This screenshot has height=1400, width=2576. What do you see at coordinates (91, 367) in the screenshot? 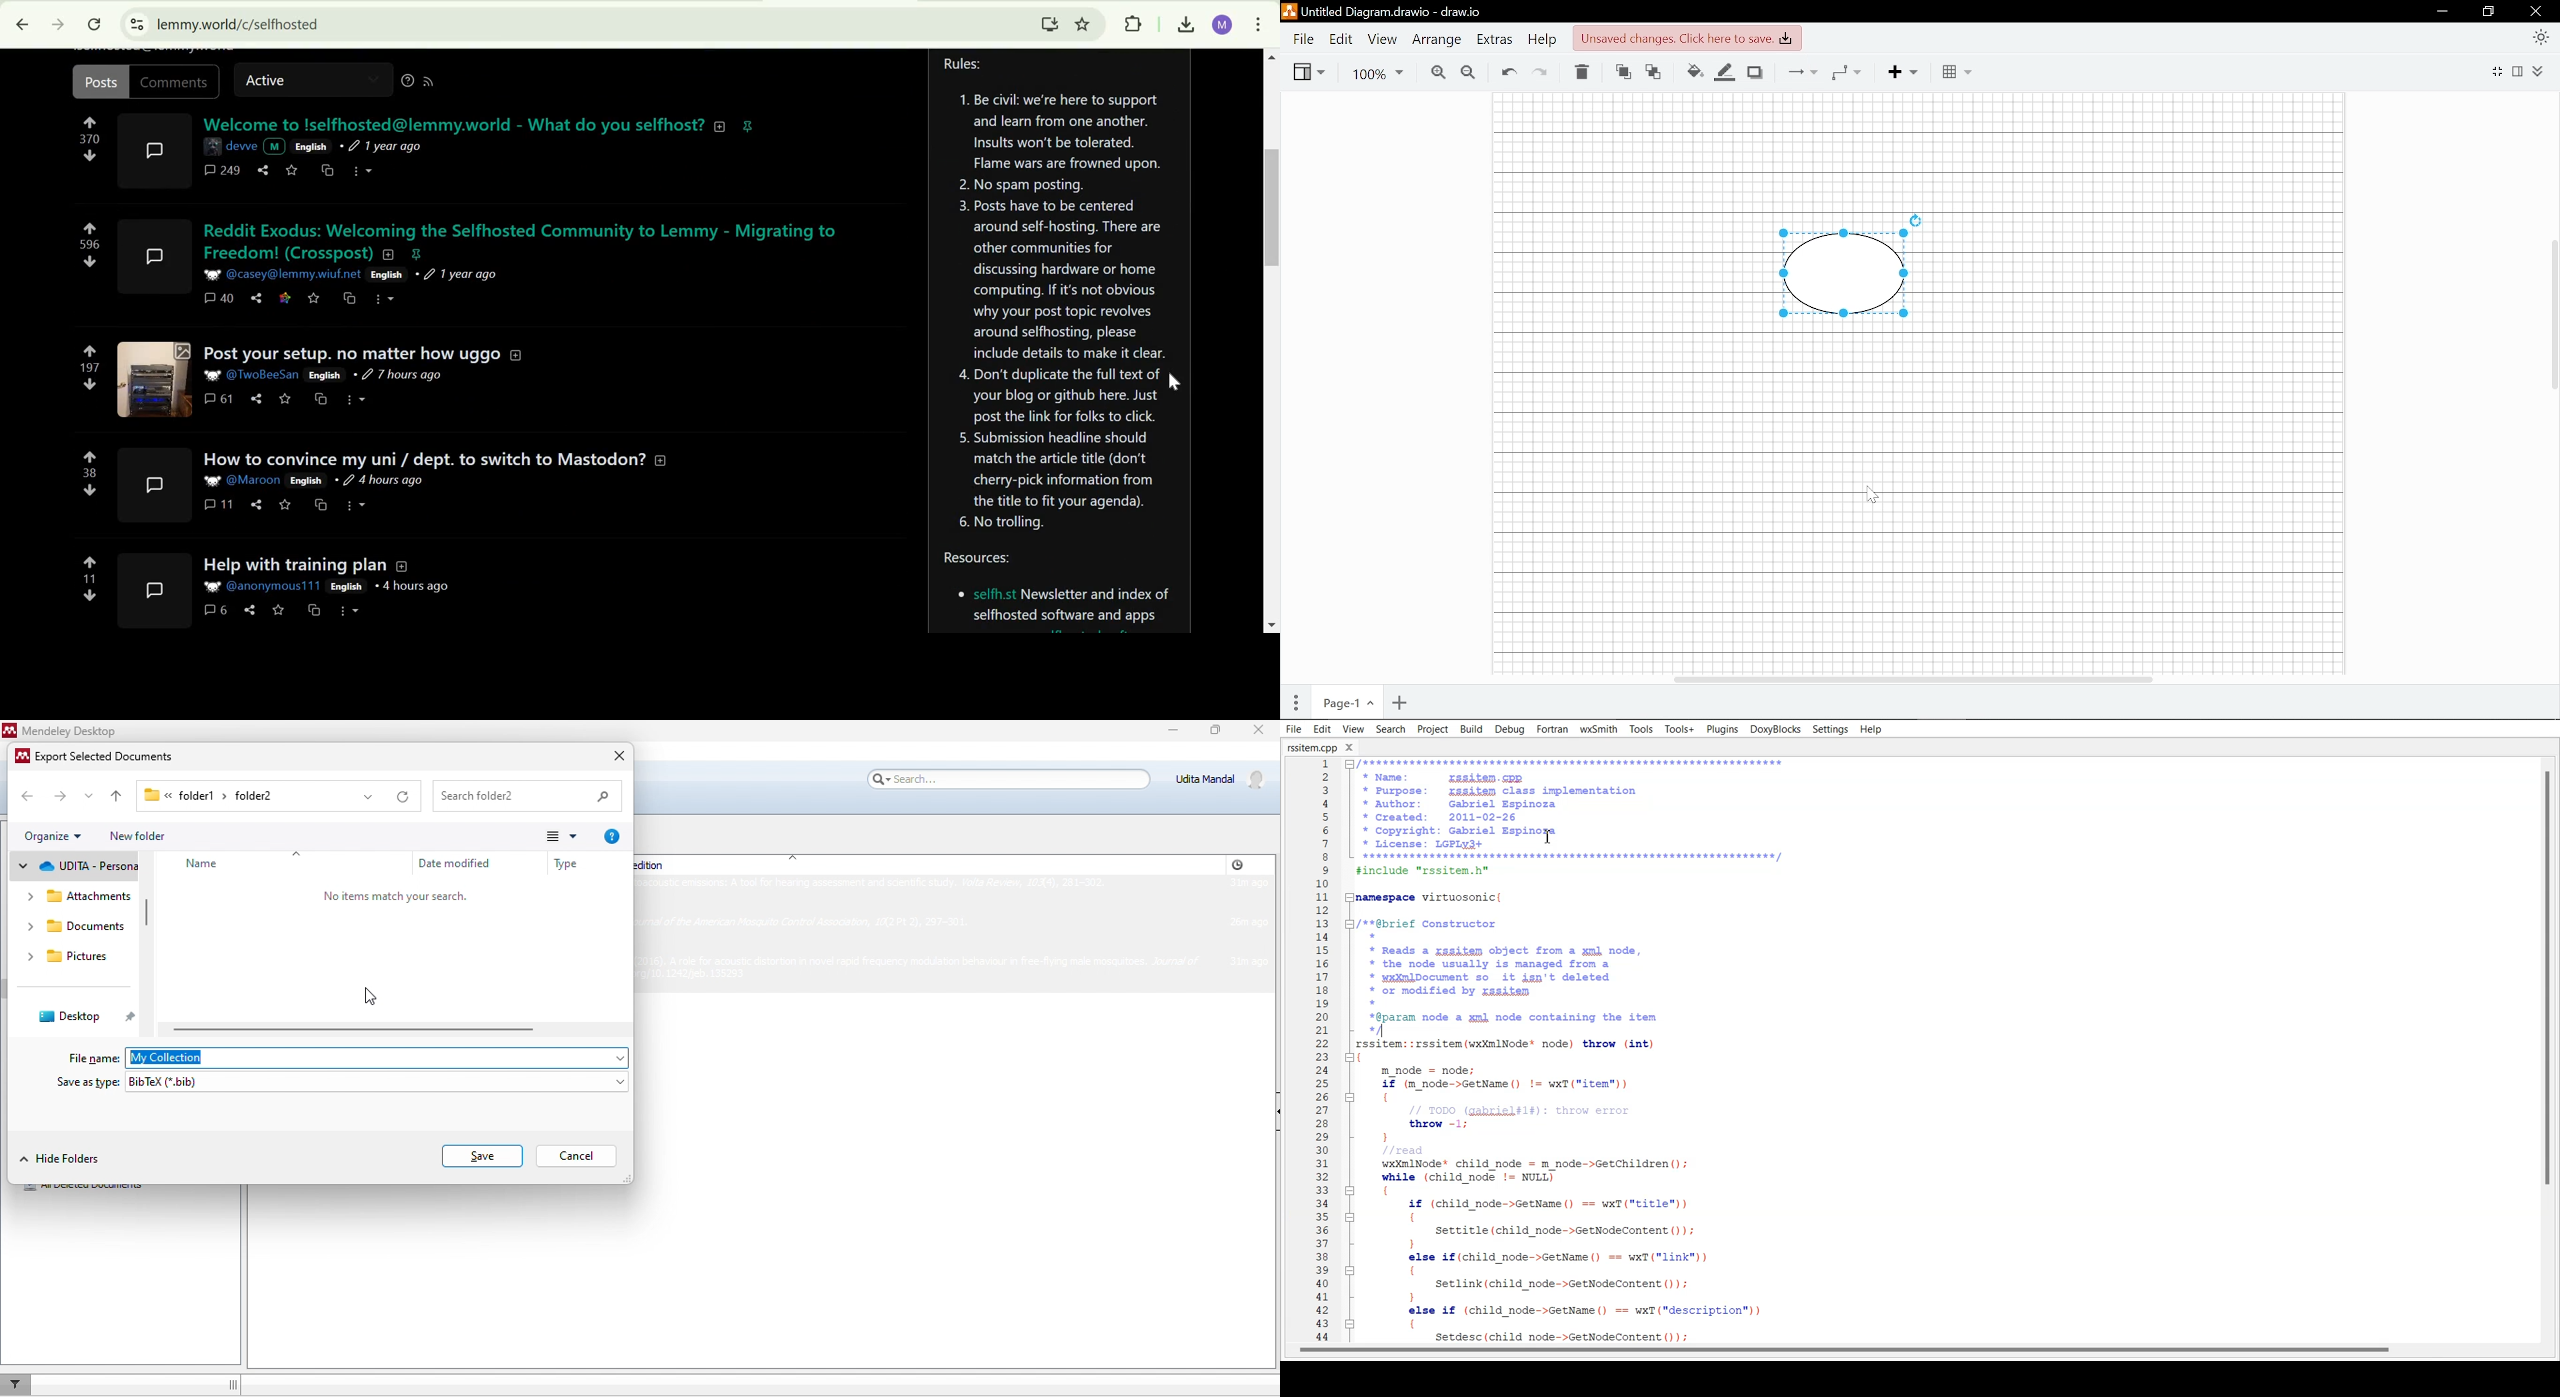
I see `197 points` at bounding box center [91, 367].